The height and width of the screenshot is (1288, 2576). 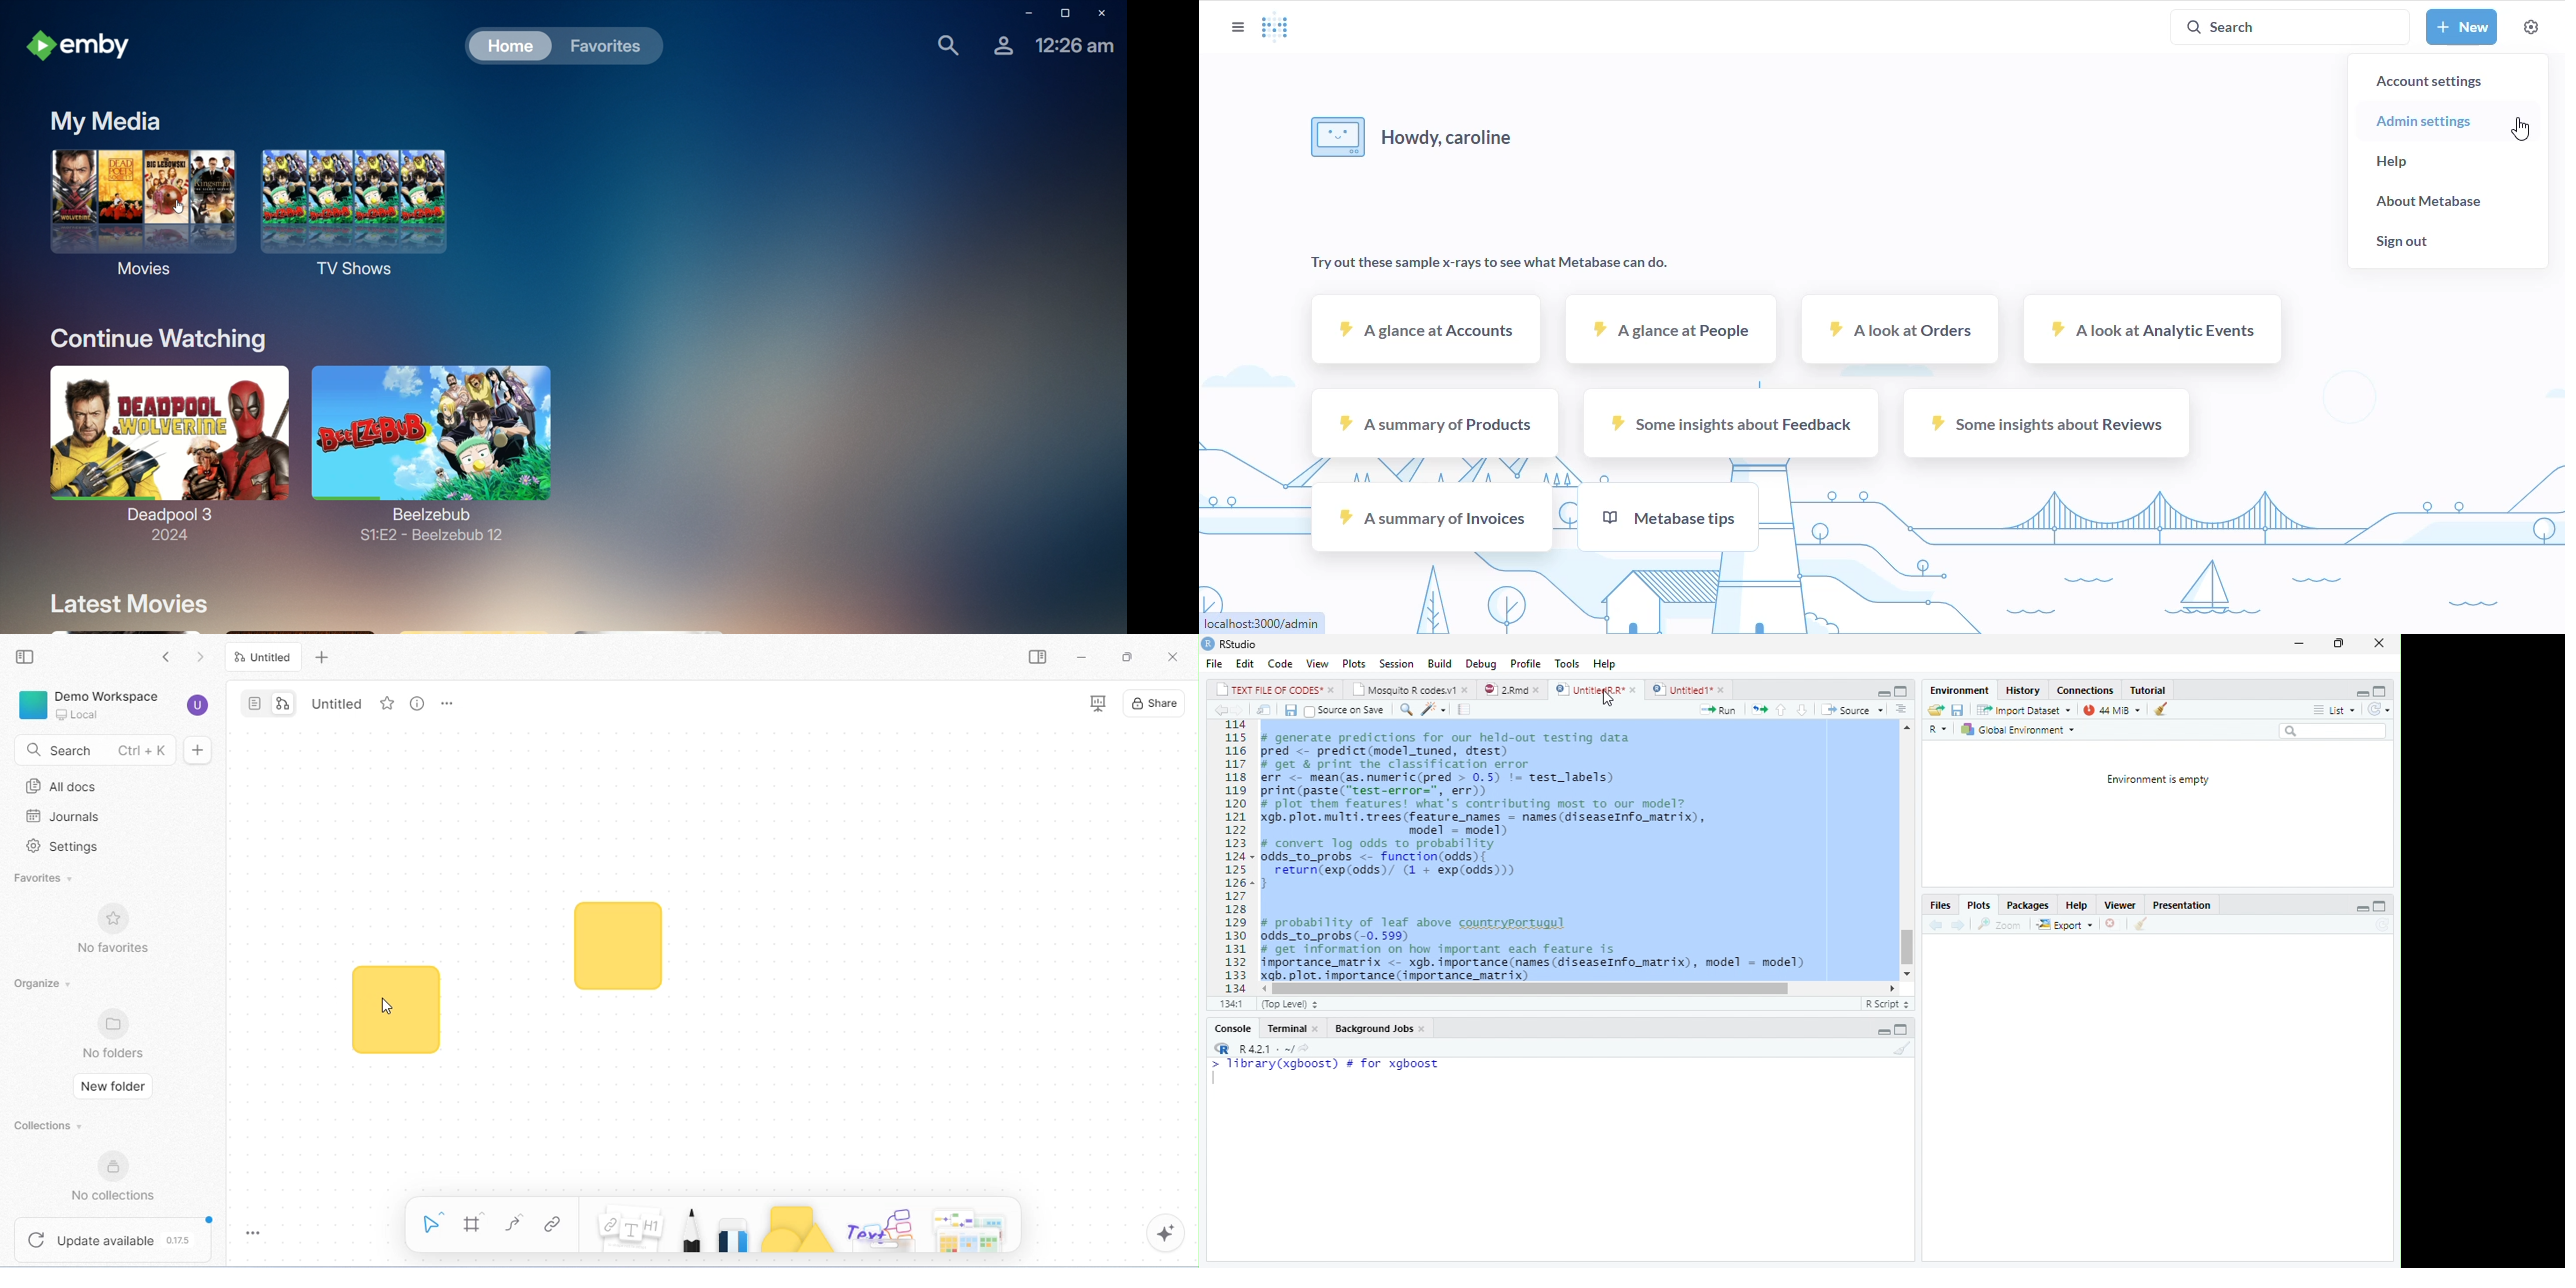 I want to click on Untitled, so click(x=339, y=704).